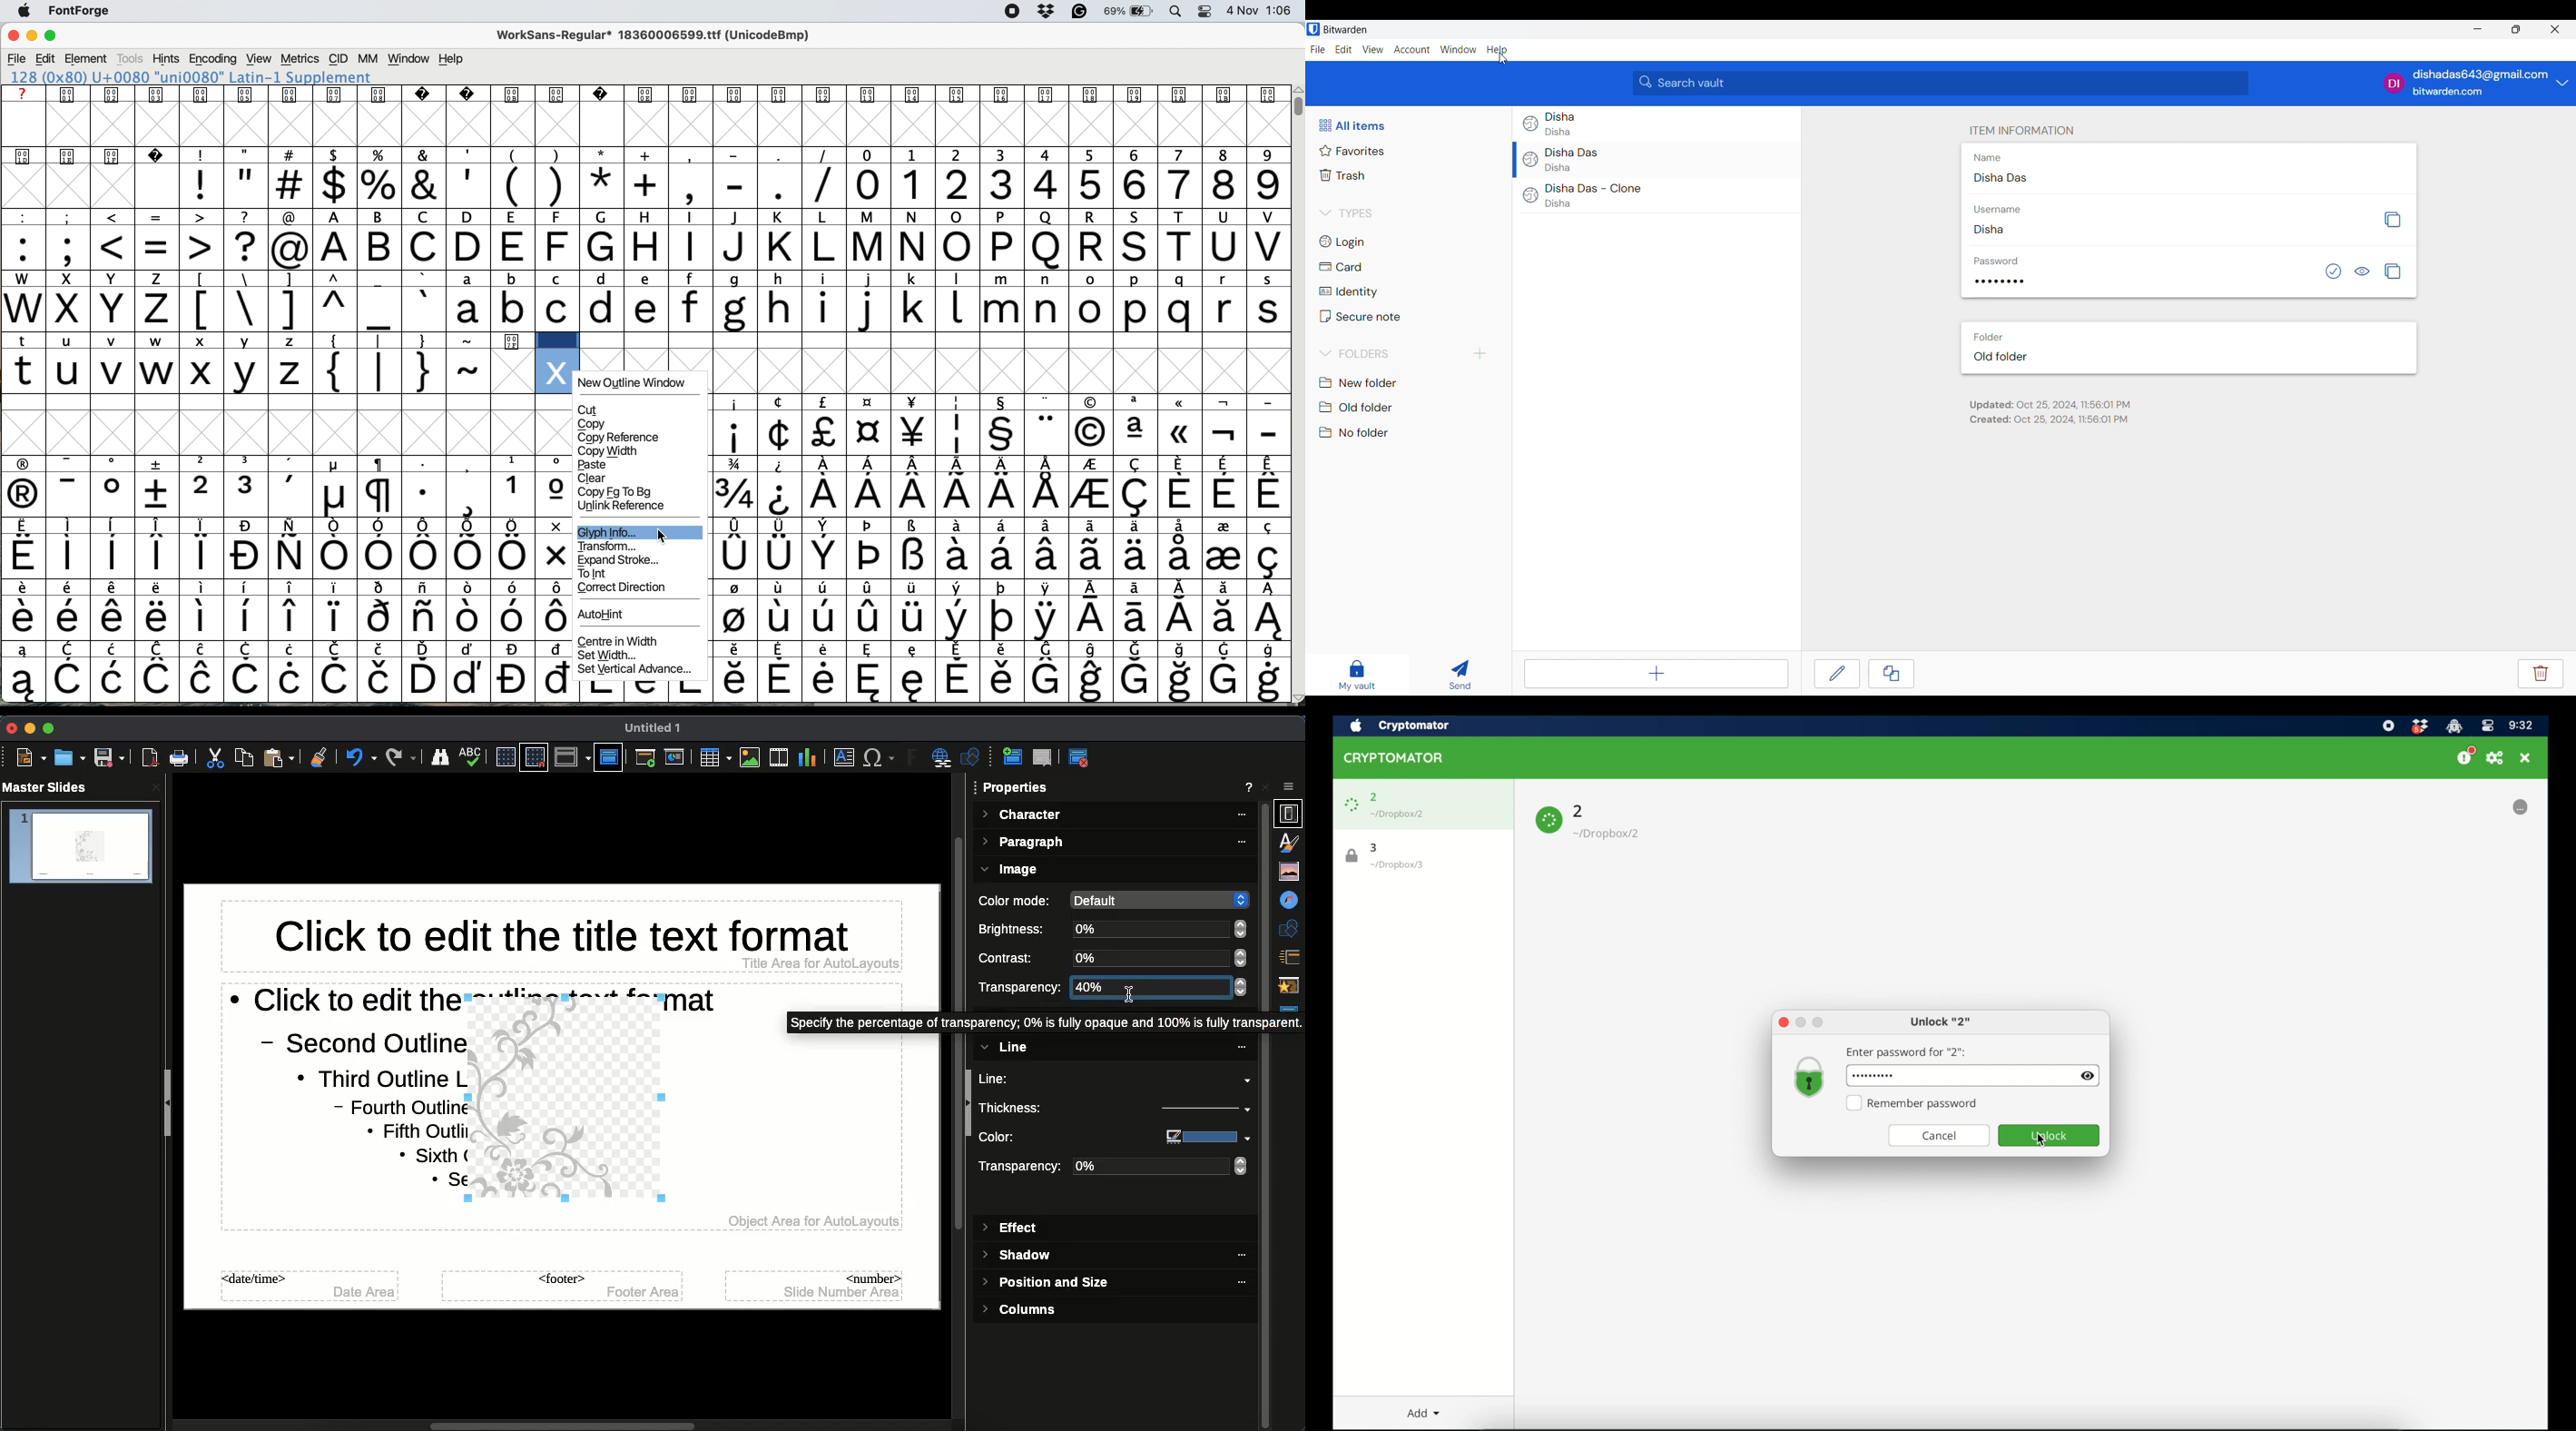 Image resolution: width=2576 pixels, height=1456 pixels. Describe the element at coordinates (777, 758) in the screenshot. I see `Video audio` at that location.